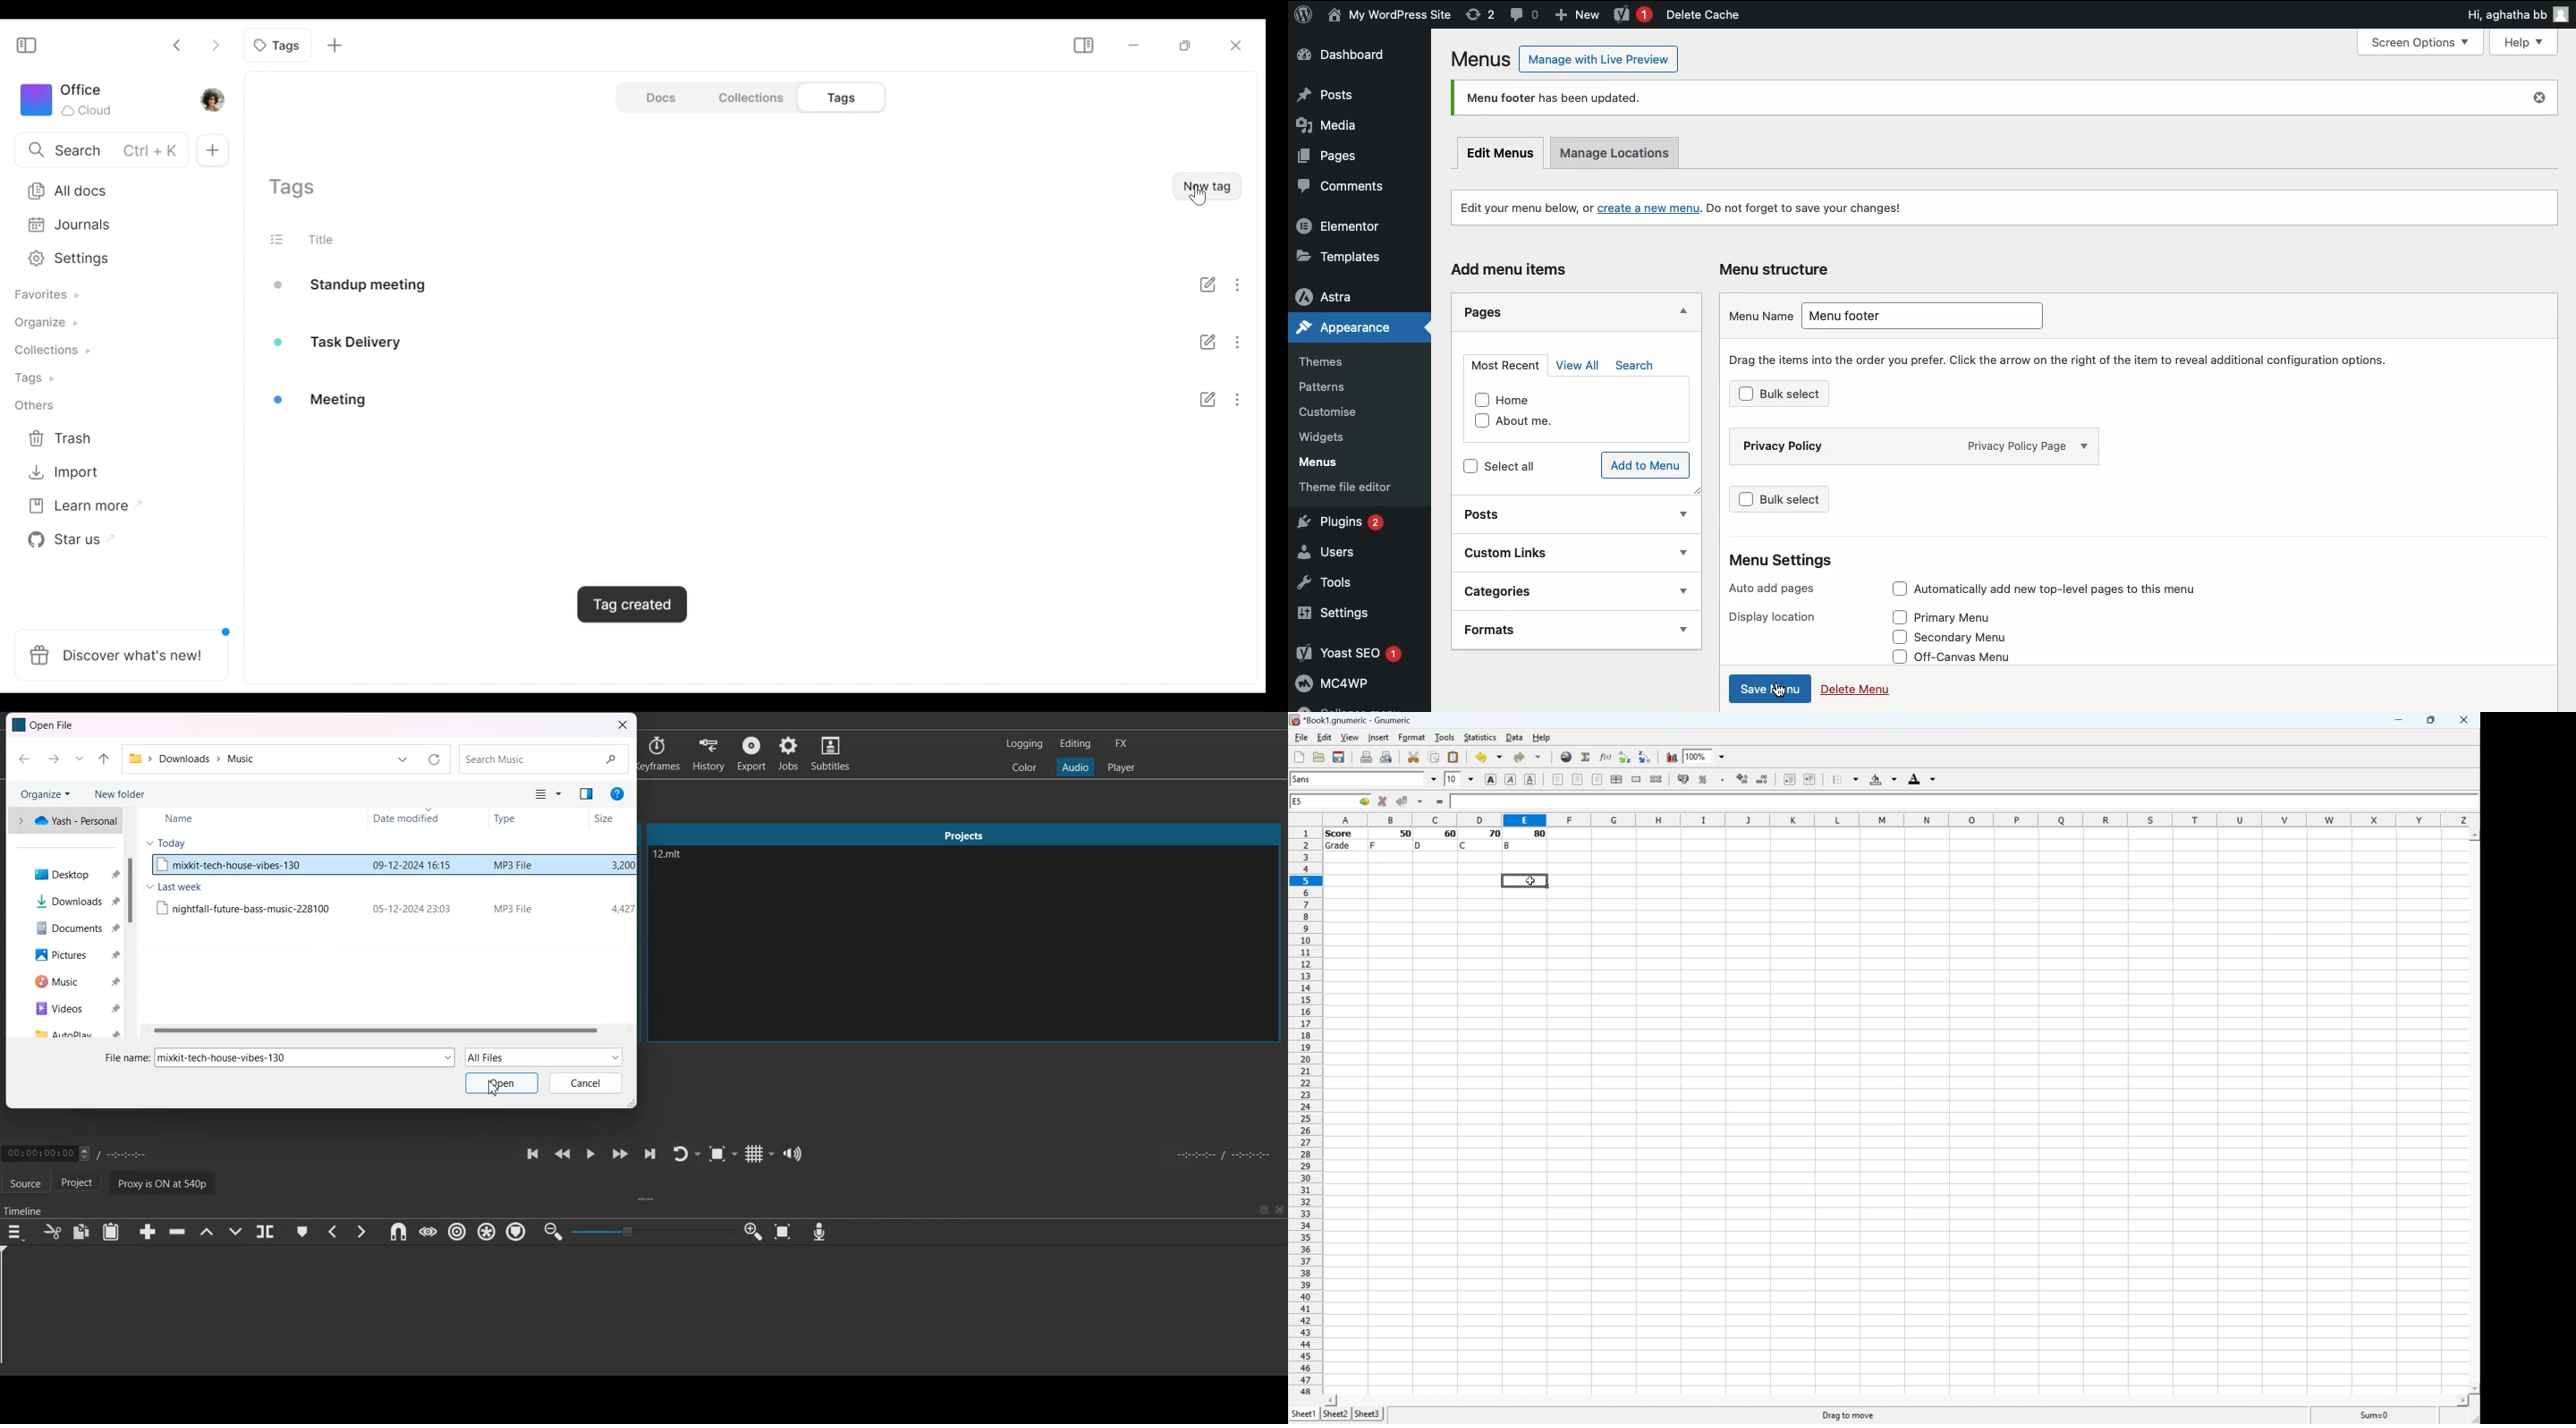  Describe the element at coordinates (1122, 766) in the screenshot. I see `Switch to the Player layout` at that location.